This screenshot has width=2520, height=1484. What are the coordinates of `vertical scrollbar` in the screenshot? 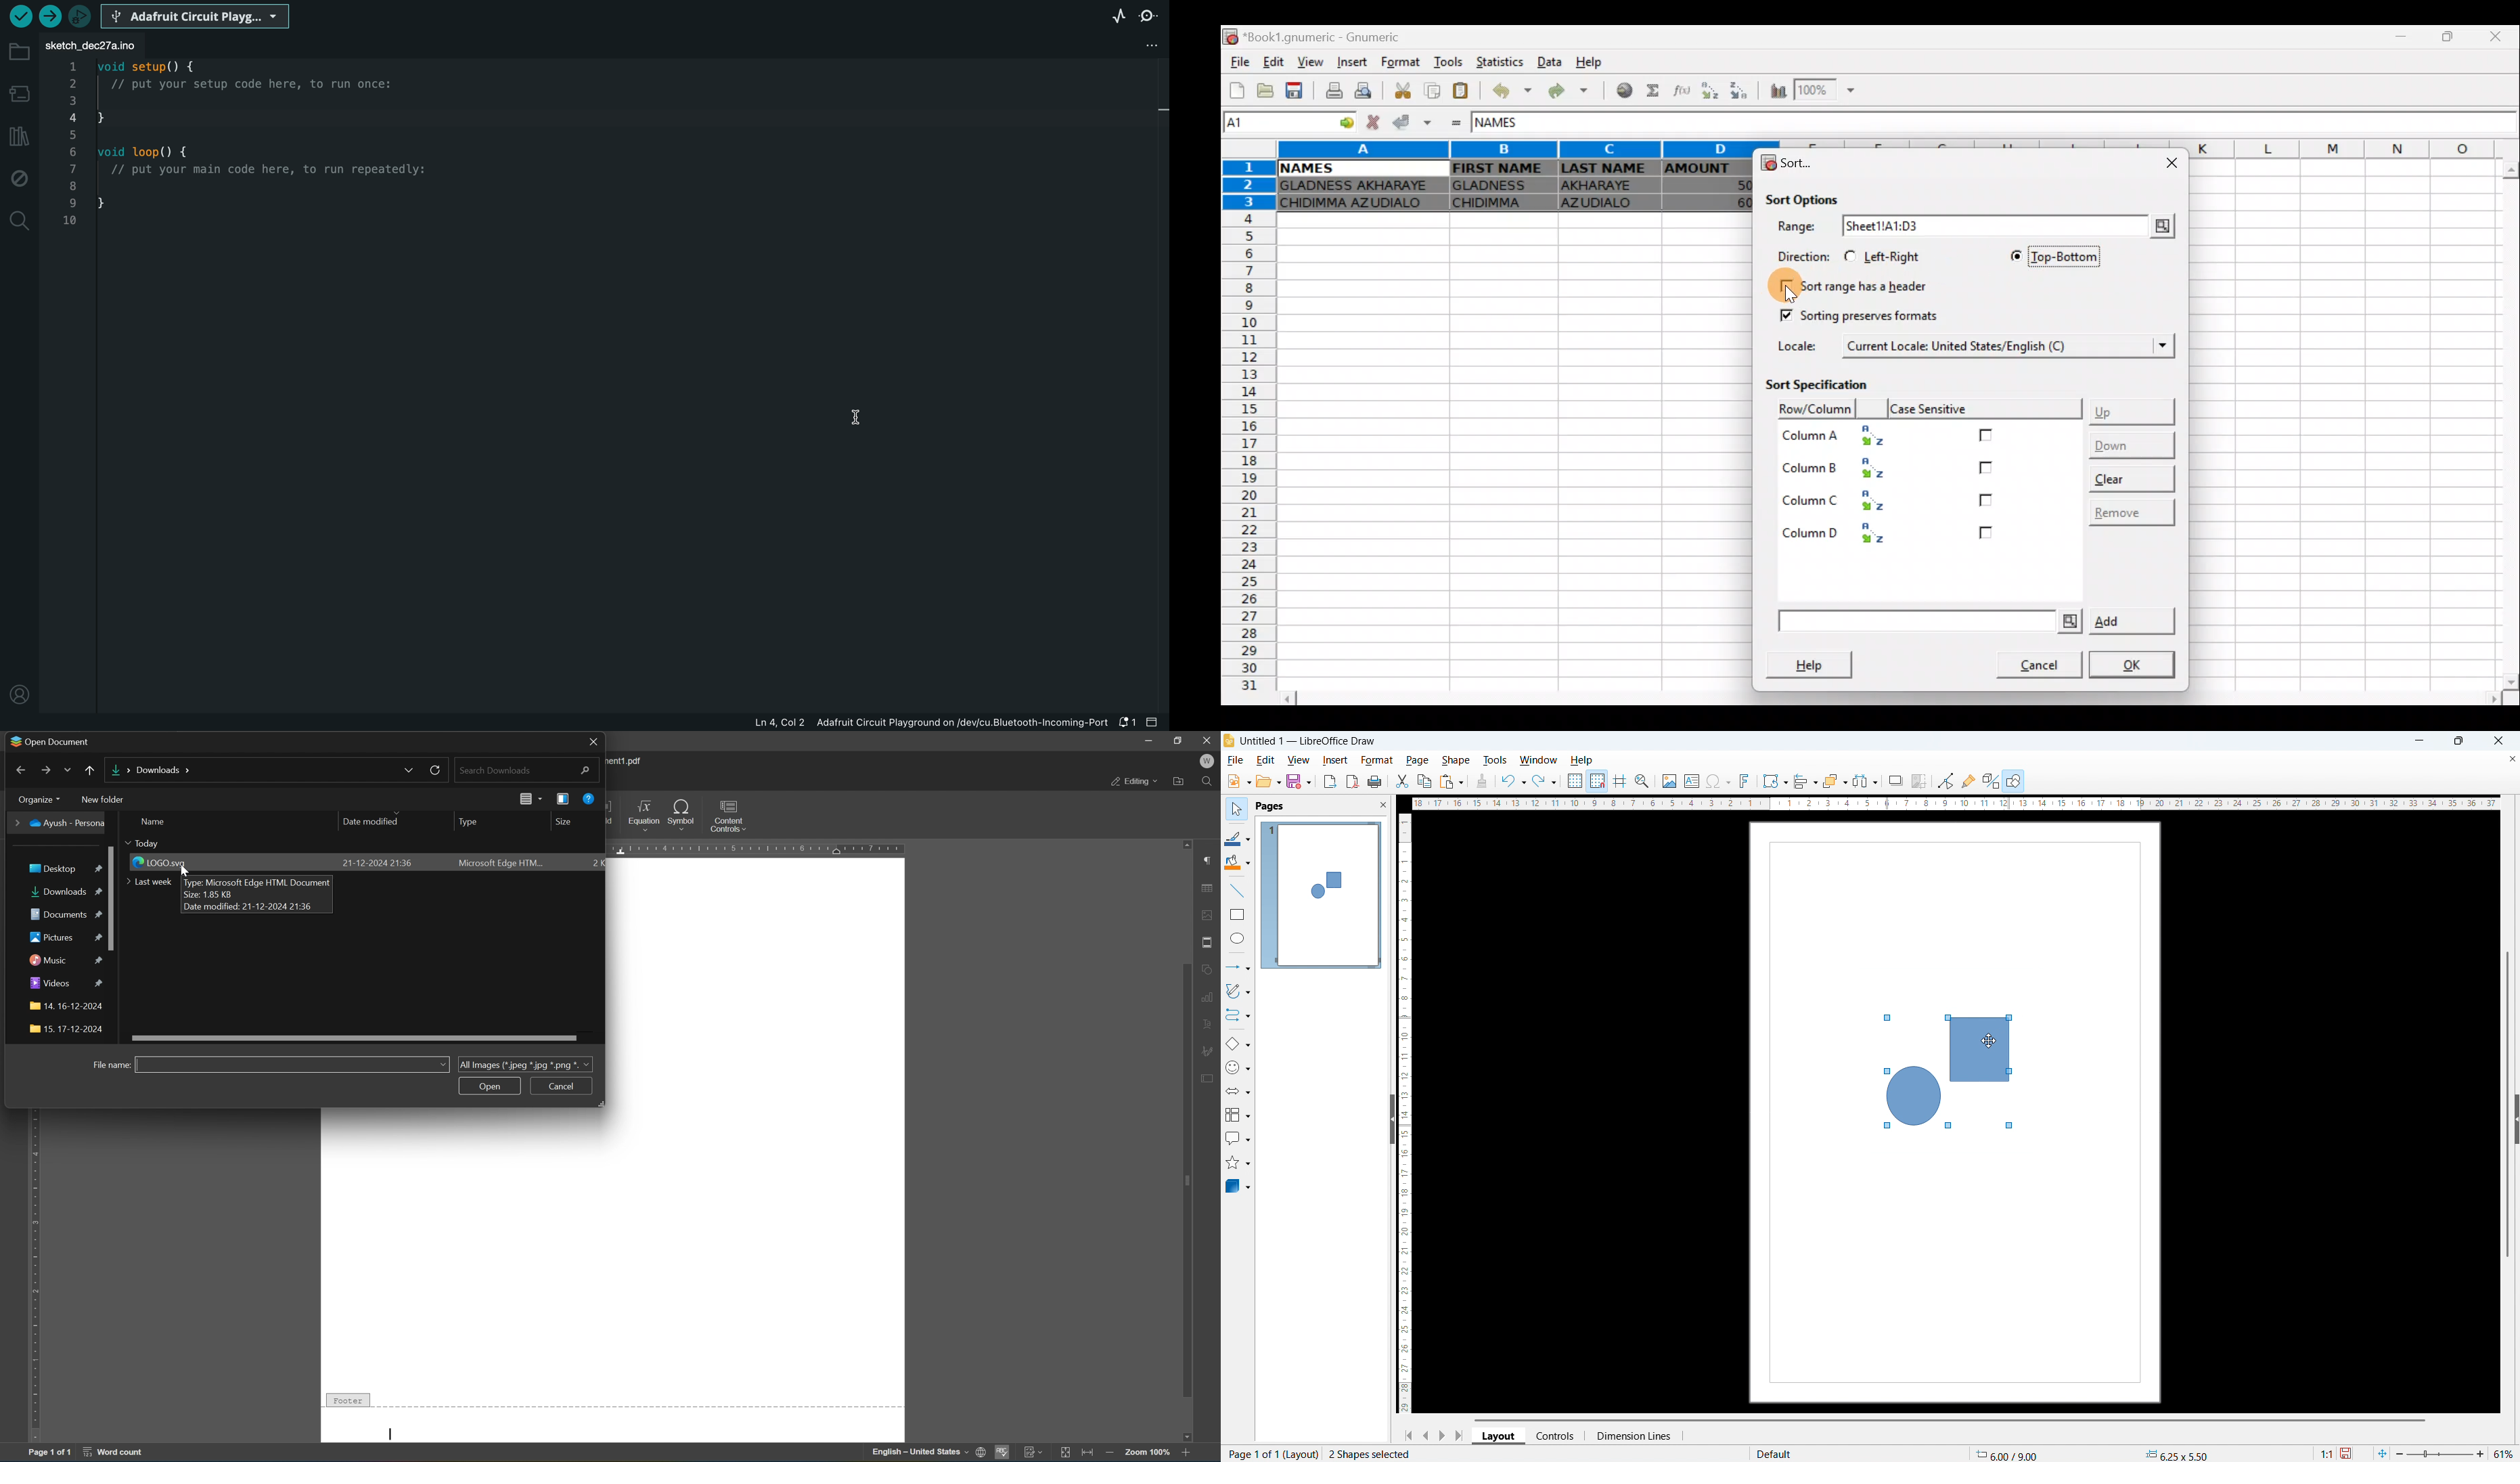 It's located at (2508, 1102).